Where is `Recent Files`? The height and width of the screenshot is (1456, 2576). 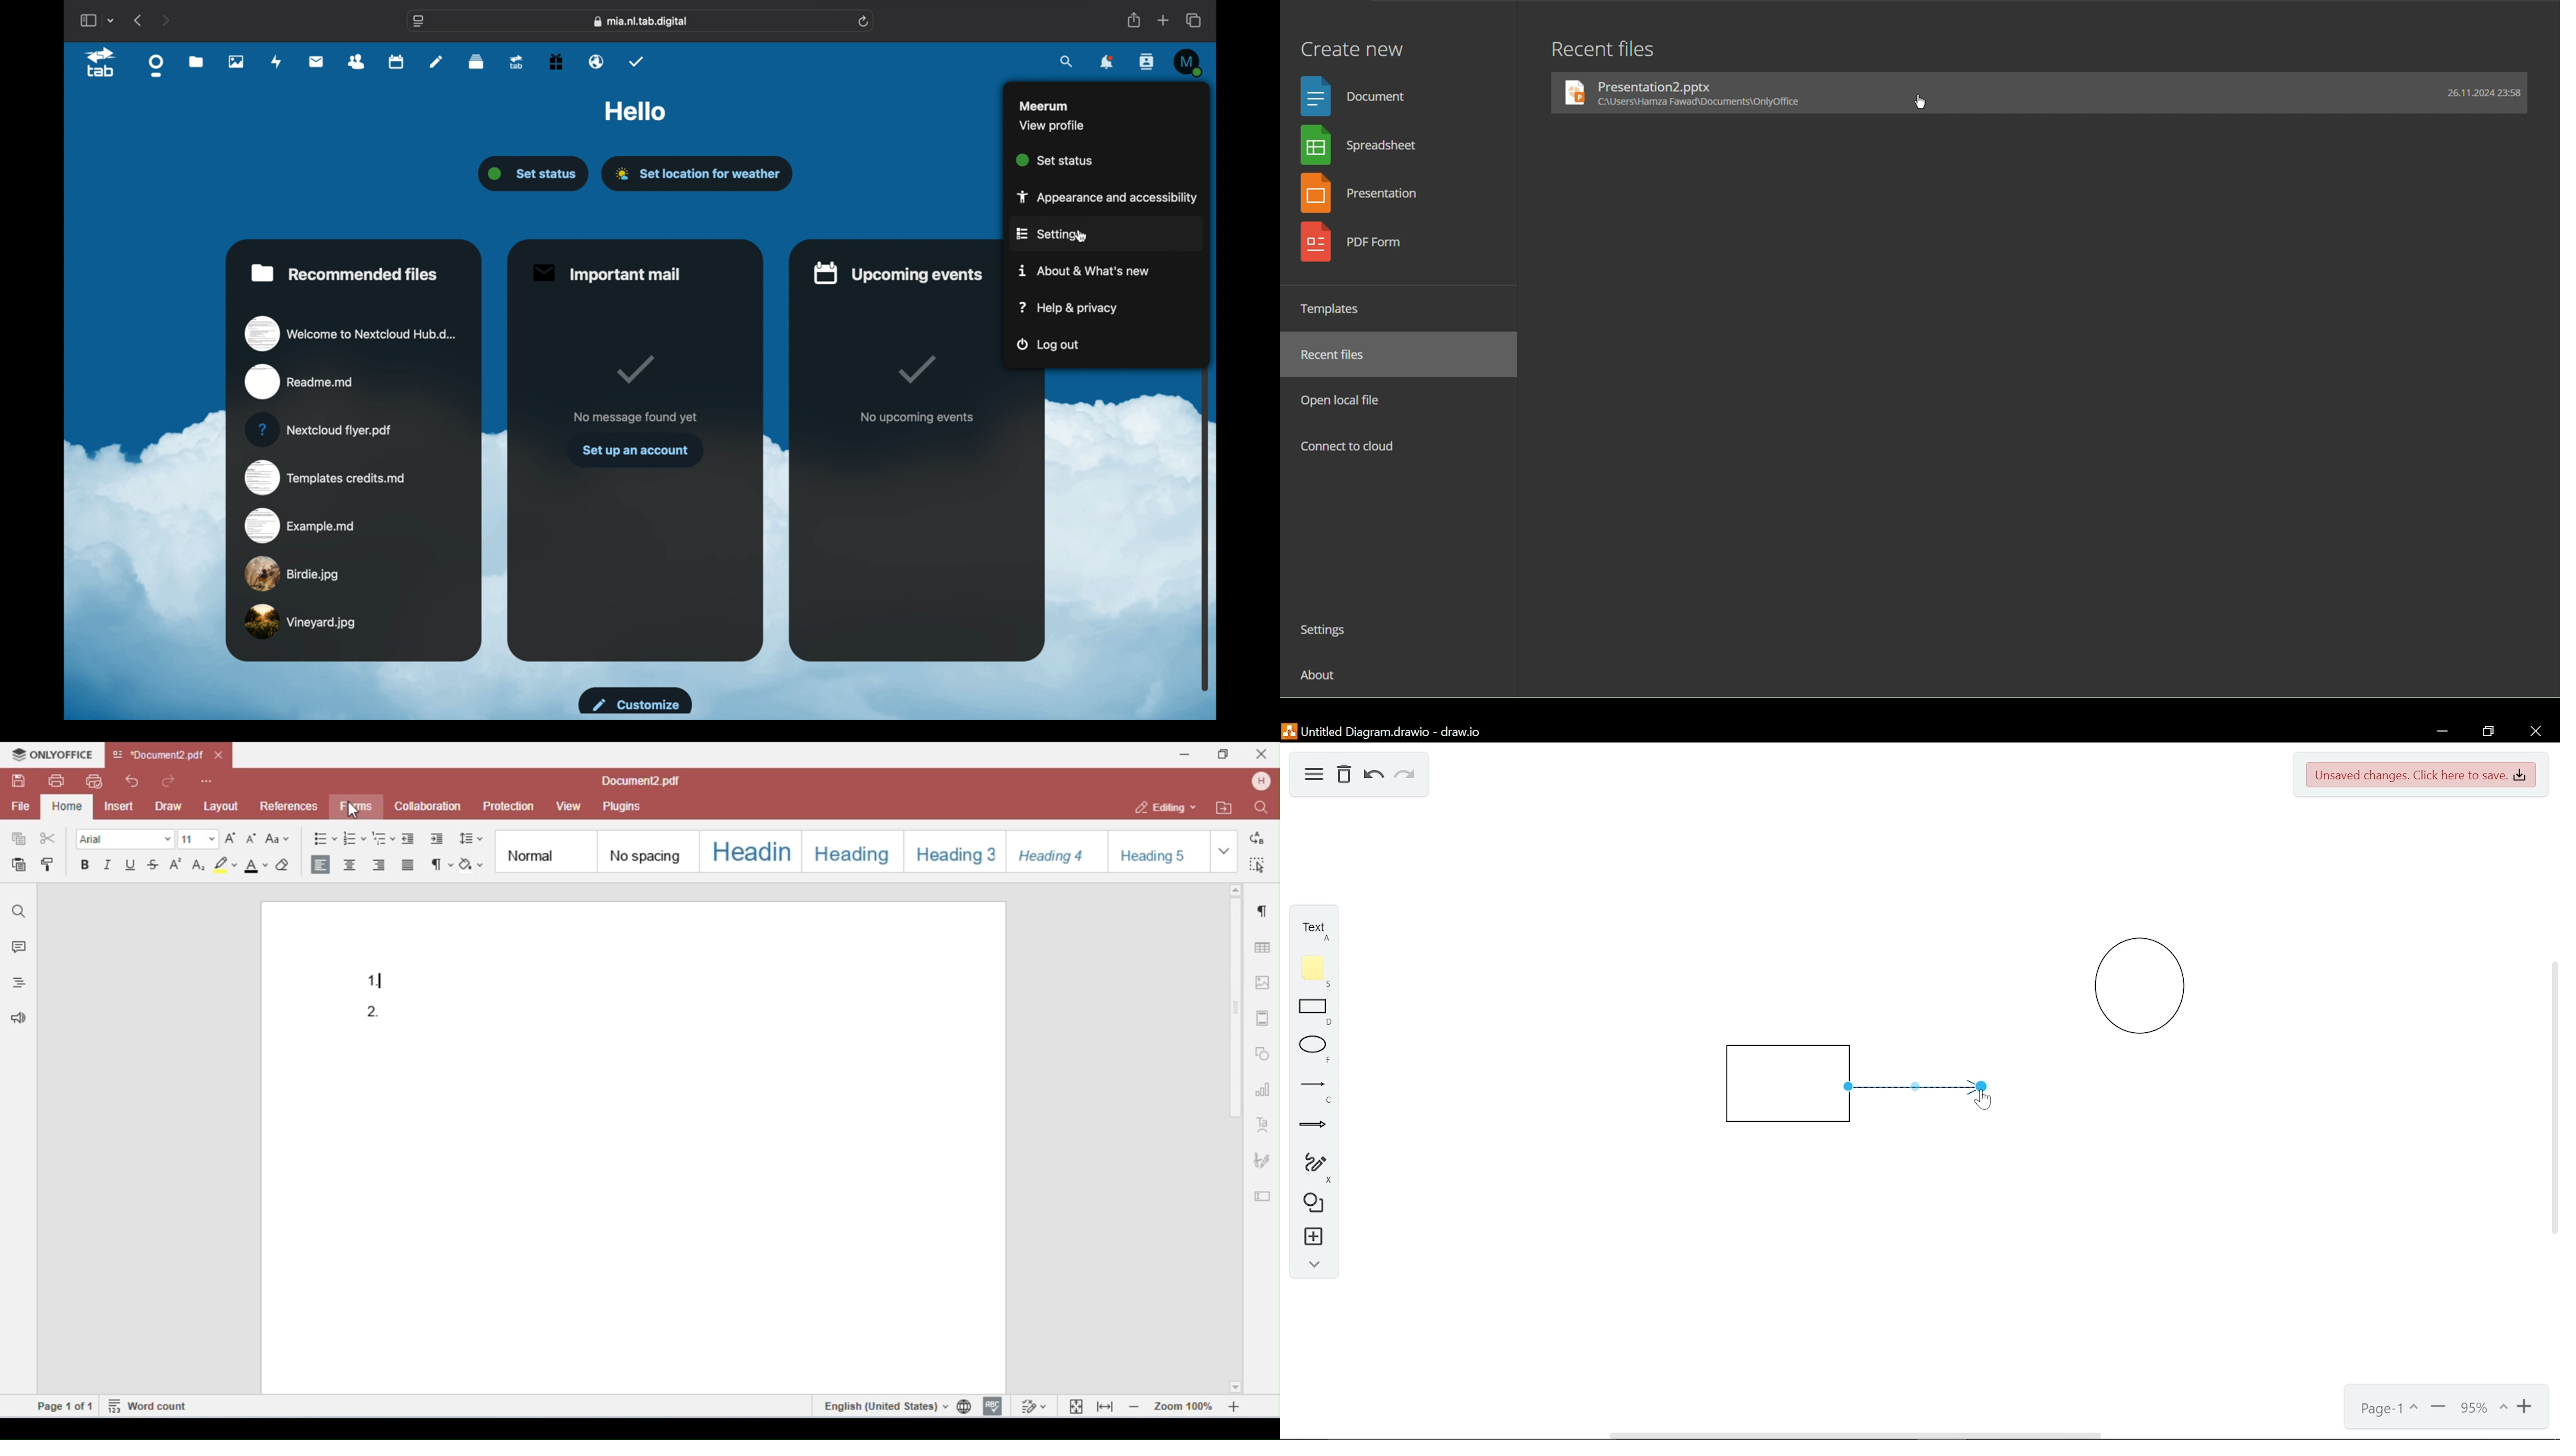
Recent Files is located at coordinates (1603, 47).